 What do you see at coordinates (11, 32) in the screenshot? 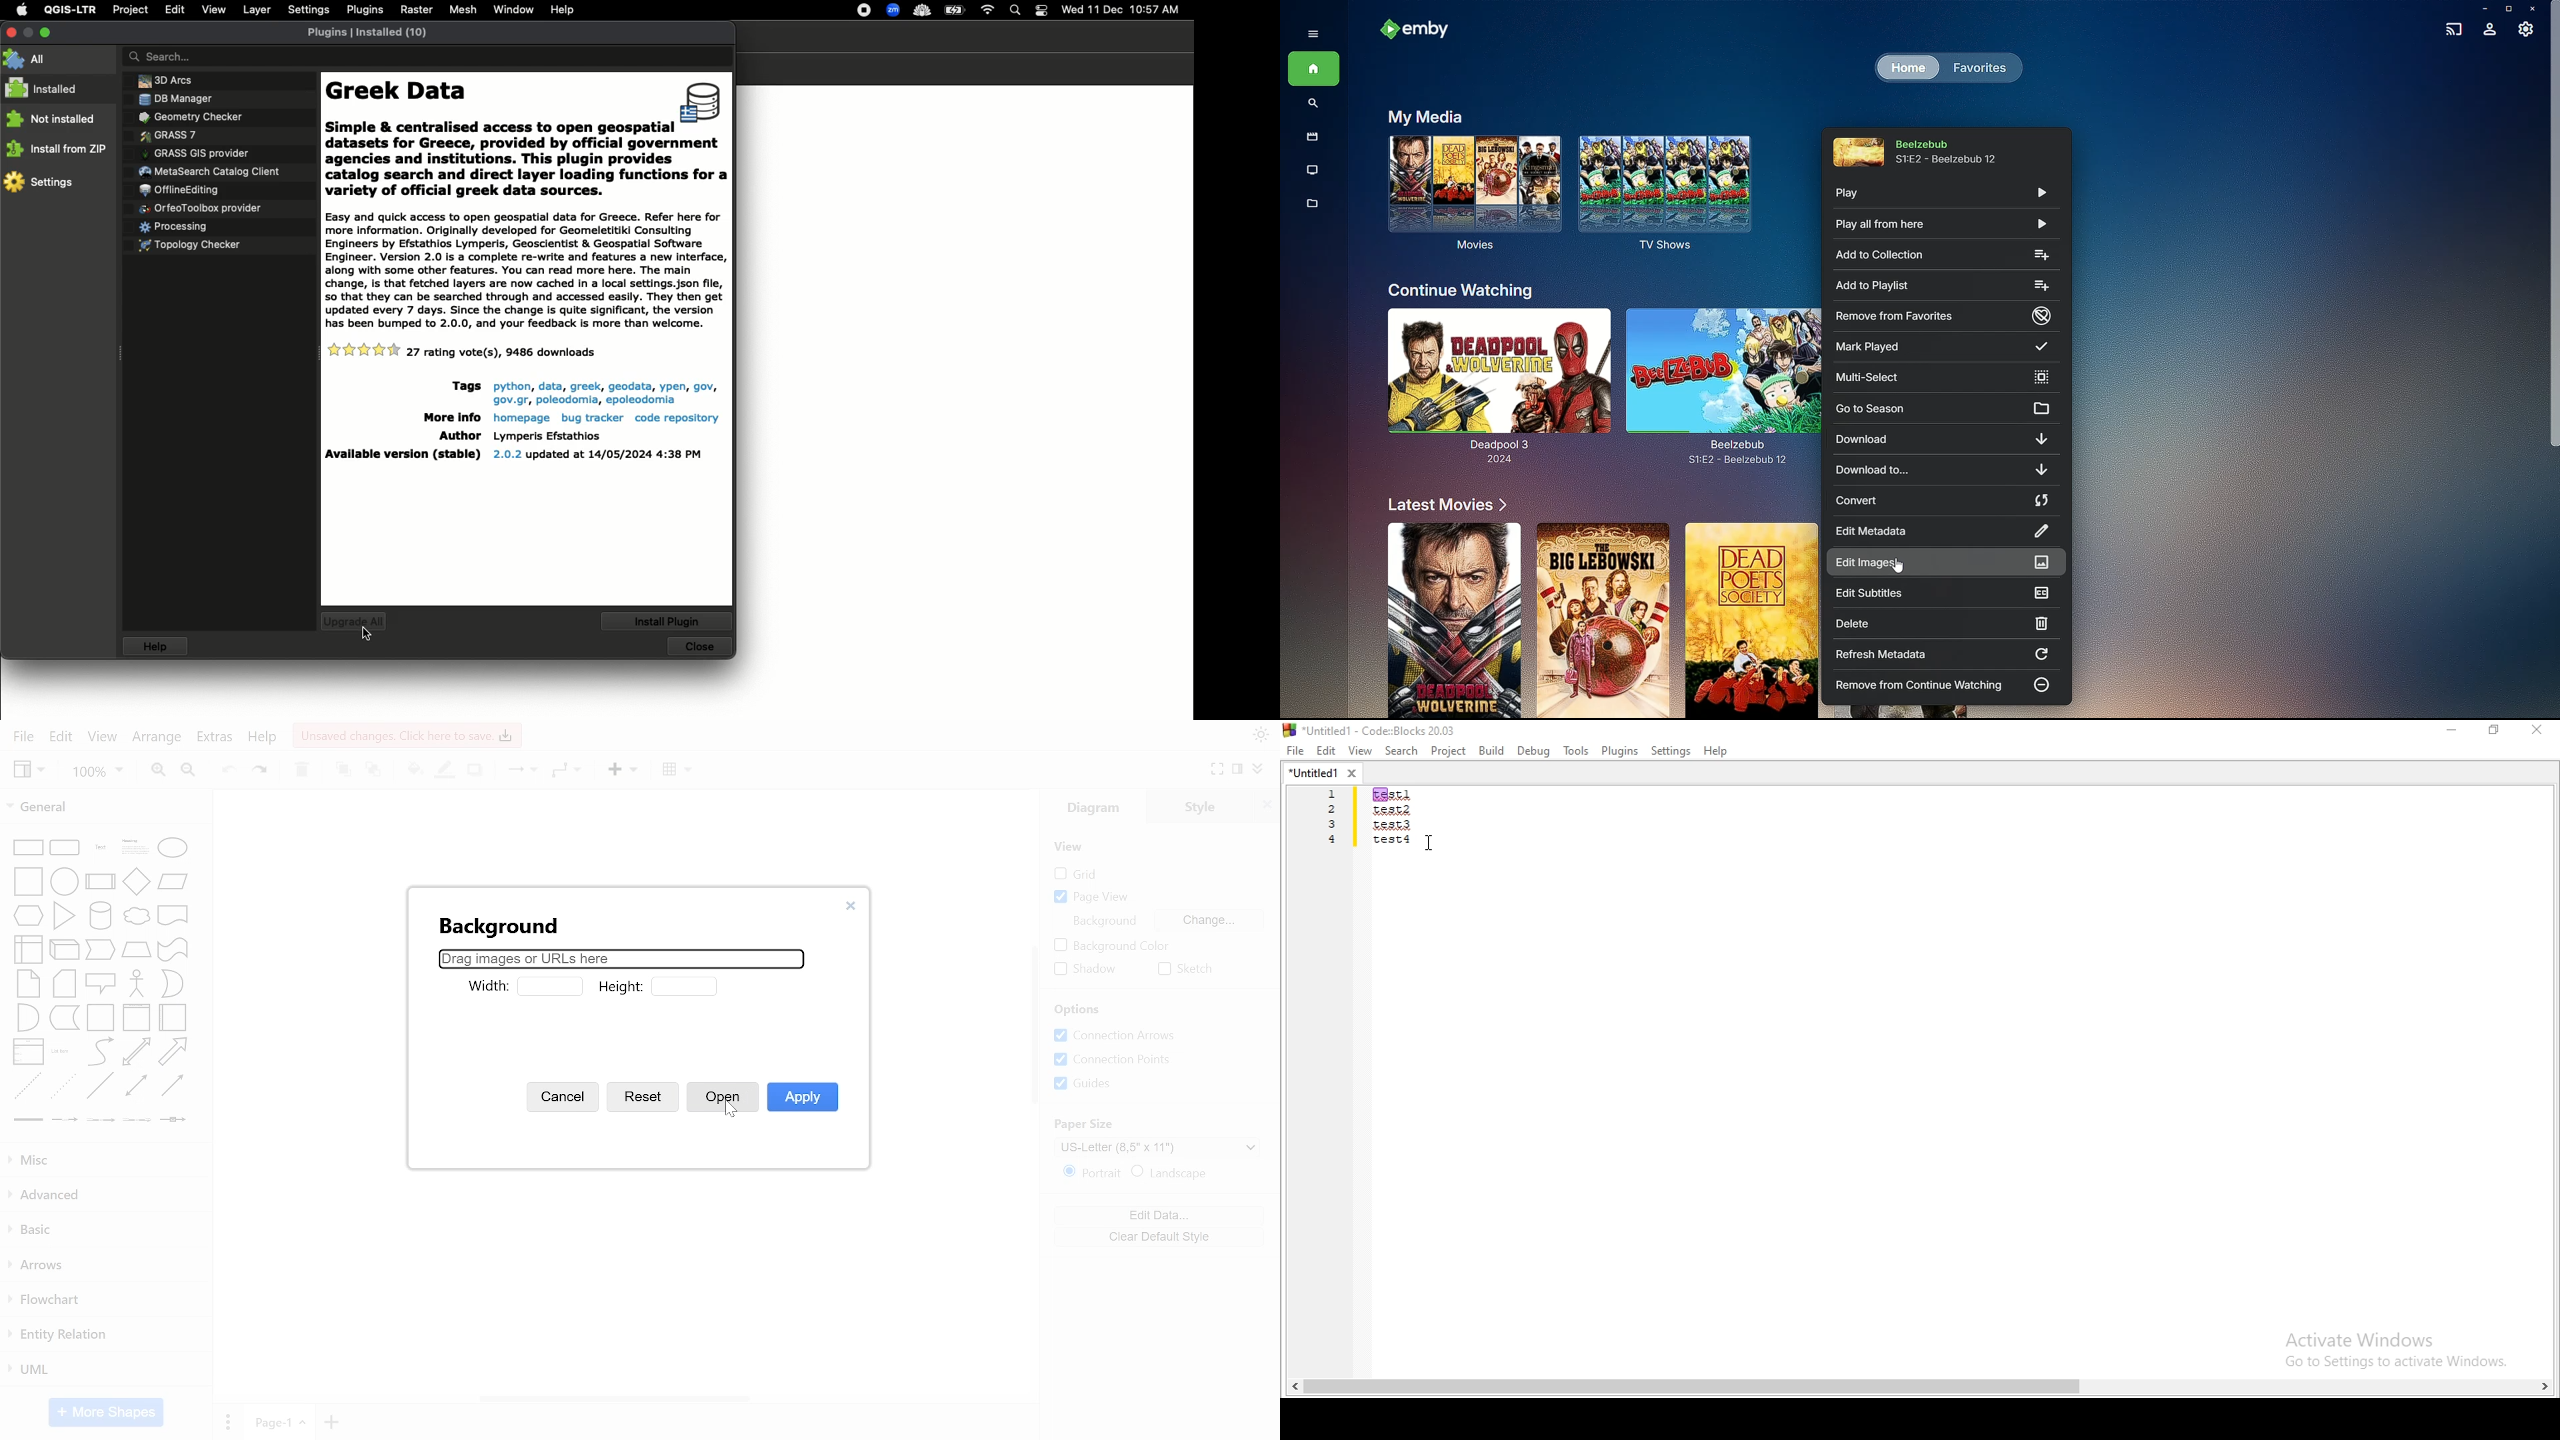
I see `Close` at bounding box center [11, 32].